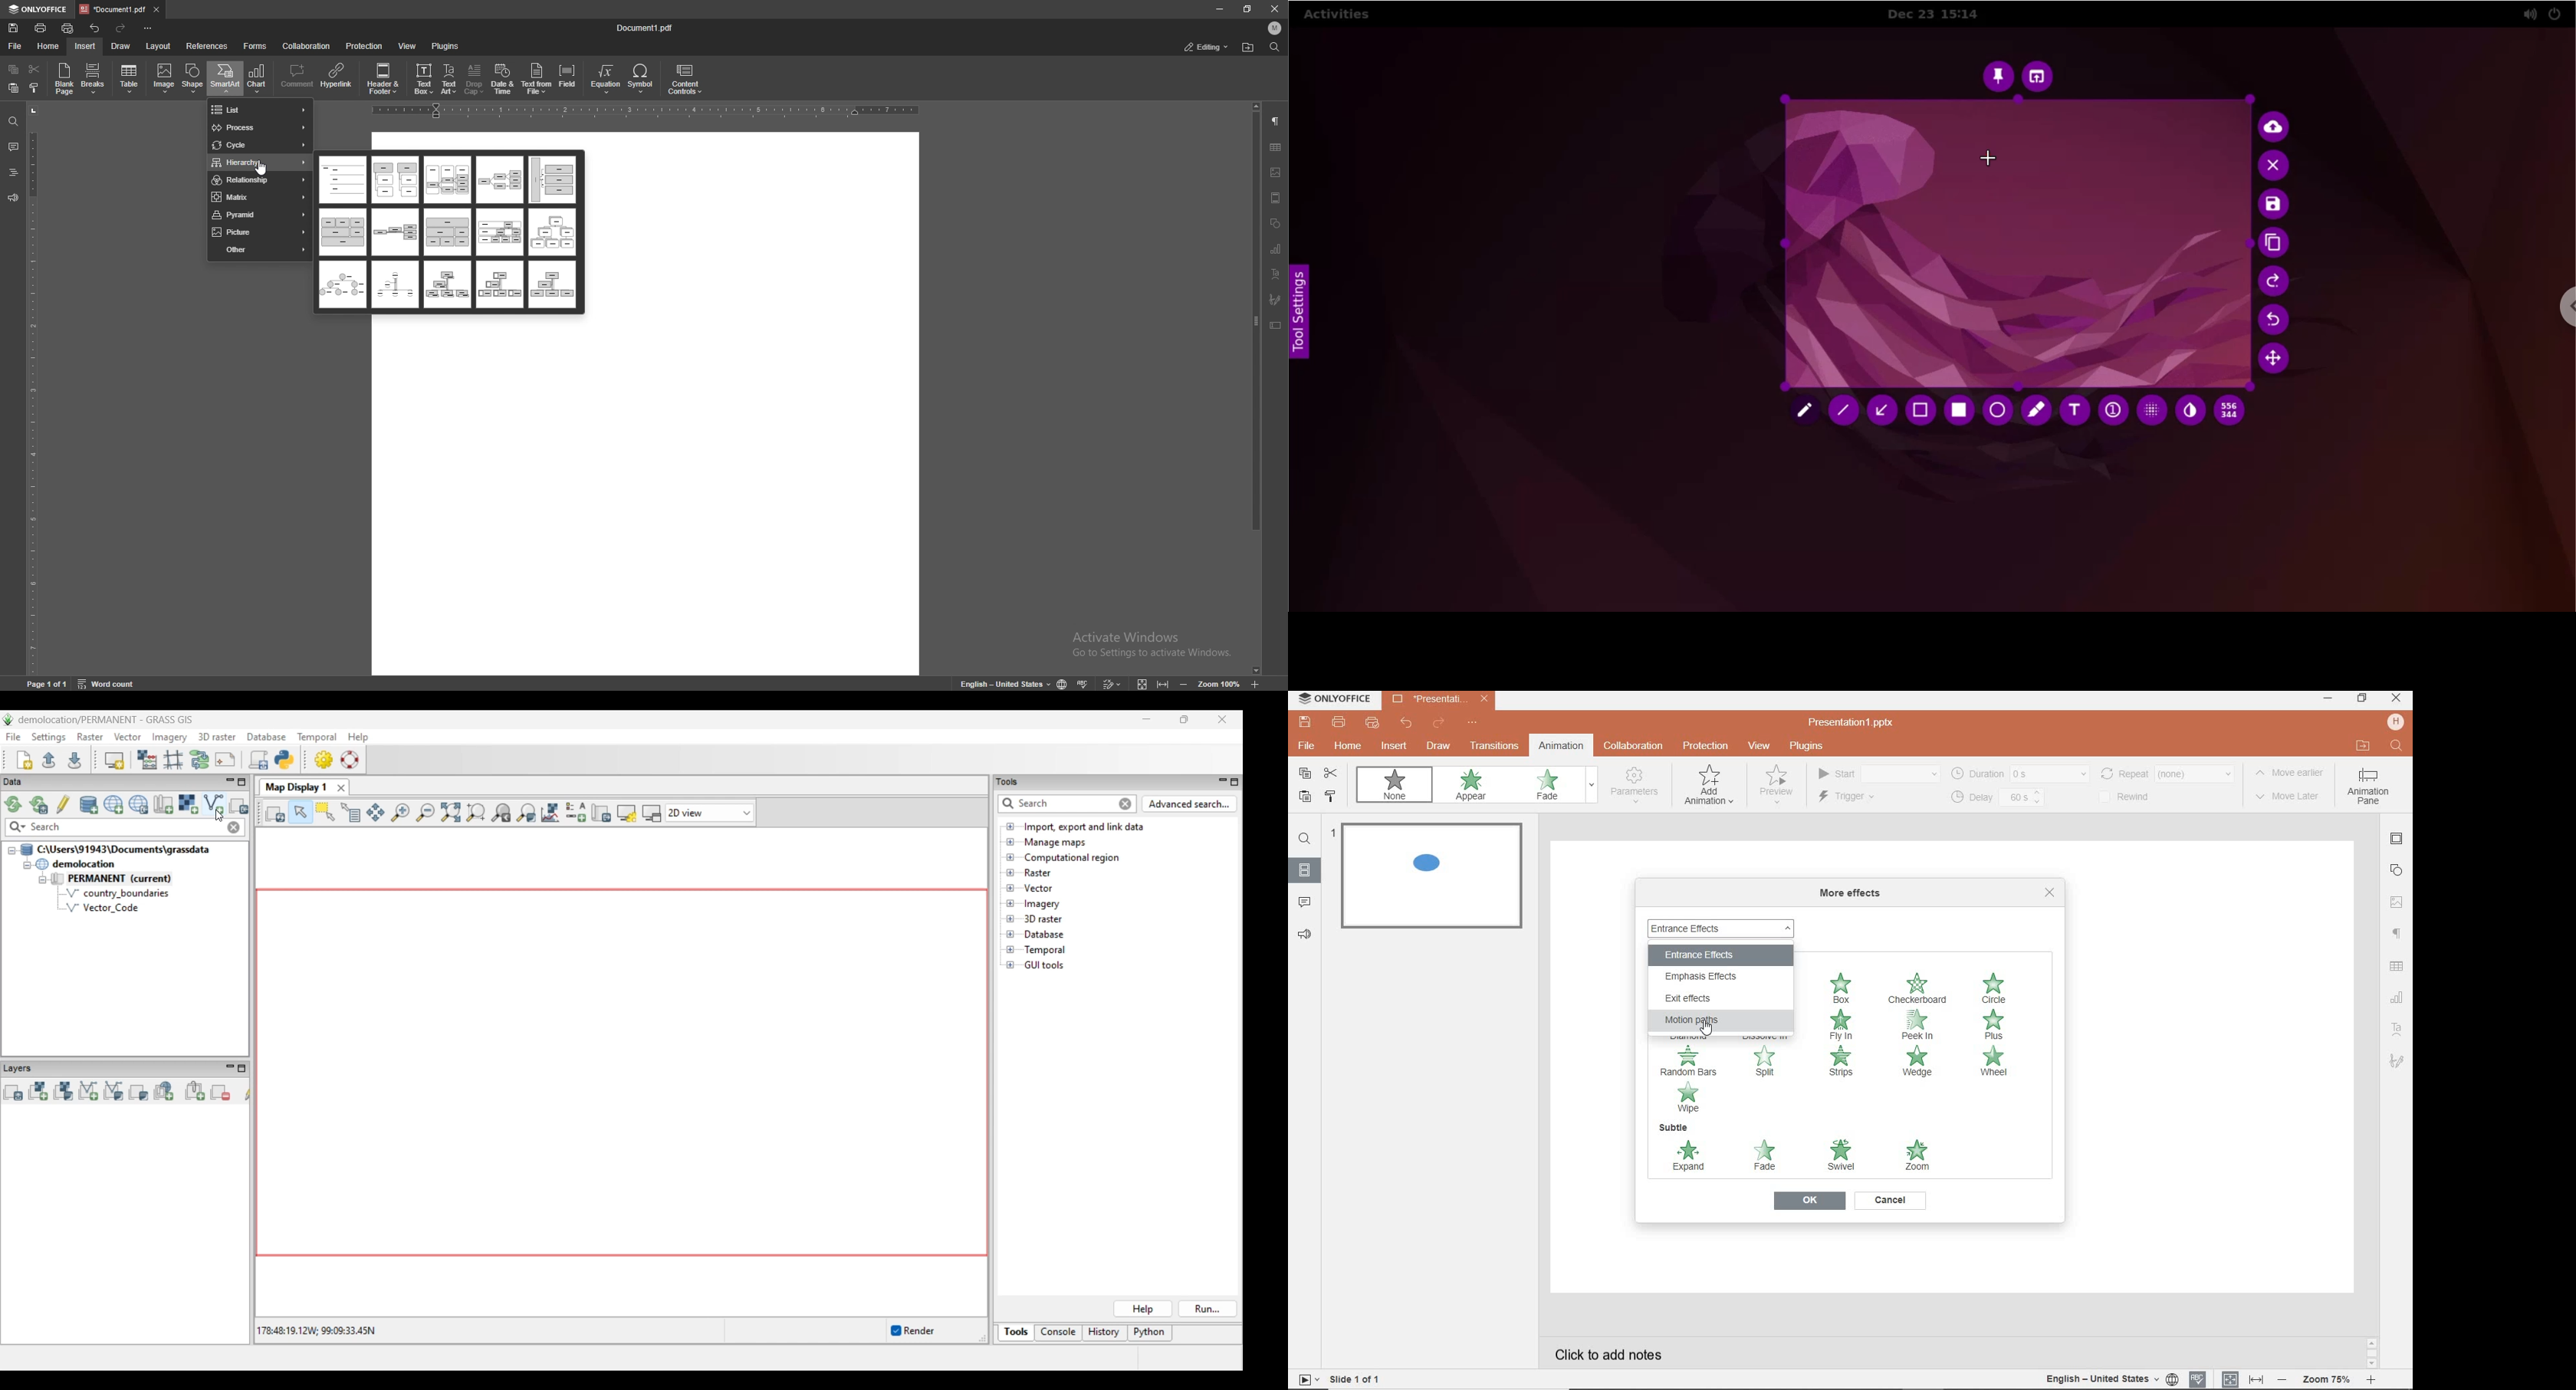 This screenshot has height=1400, width=2576. Describe the element at coordinates (2109, 1380) in the screenshot. I see `text language` at that location.